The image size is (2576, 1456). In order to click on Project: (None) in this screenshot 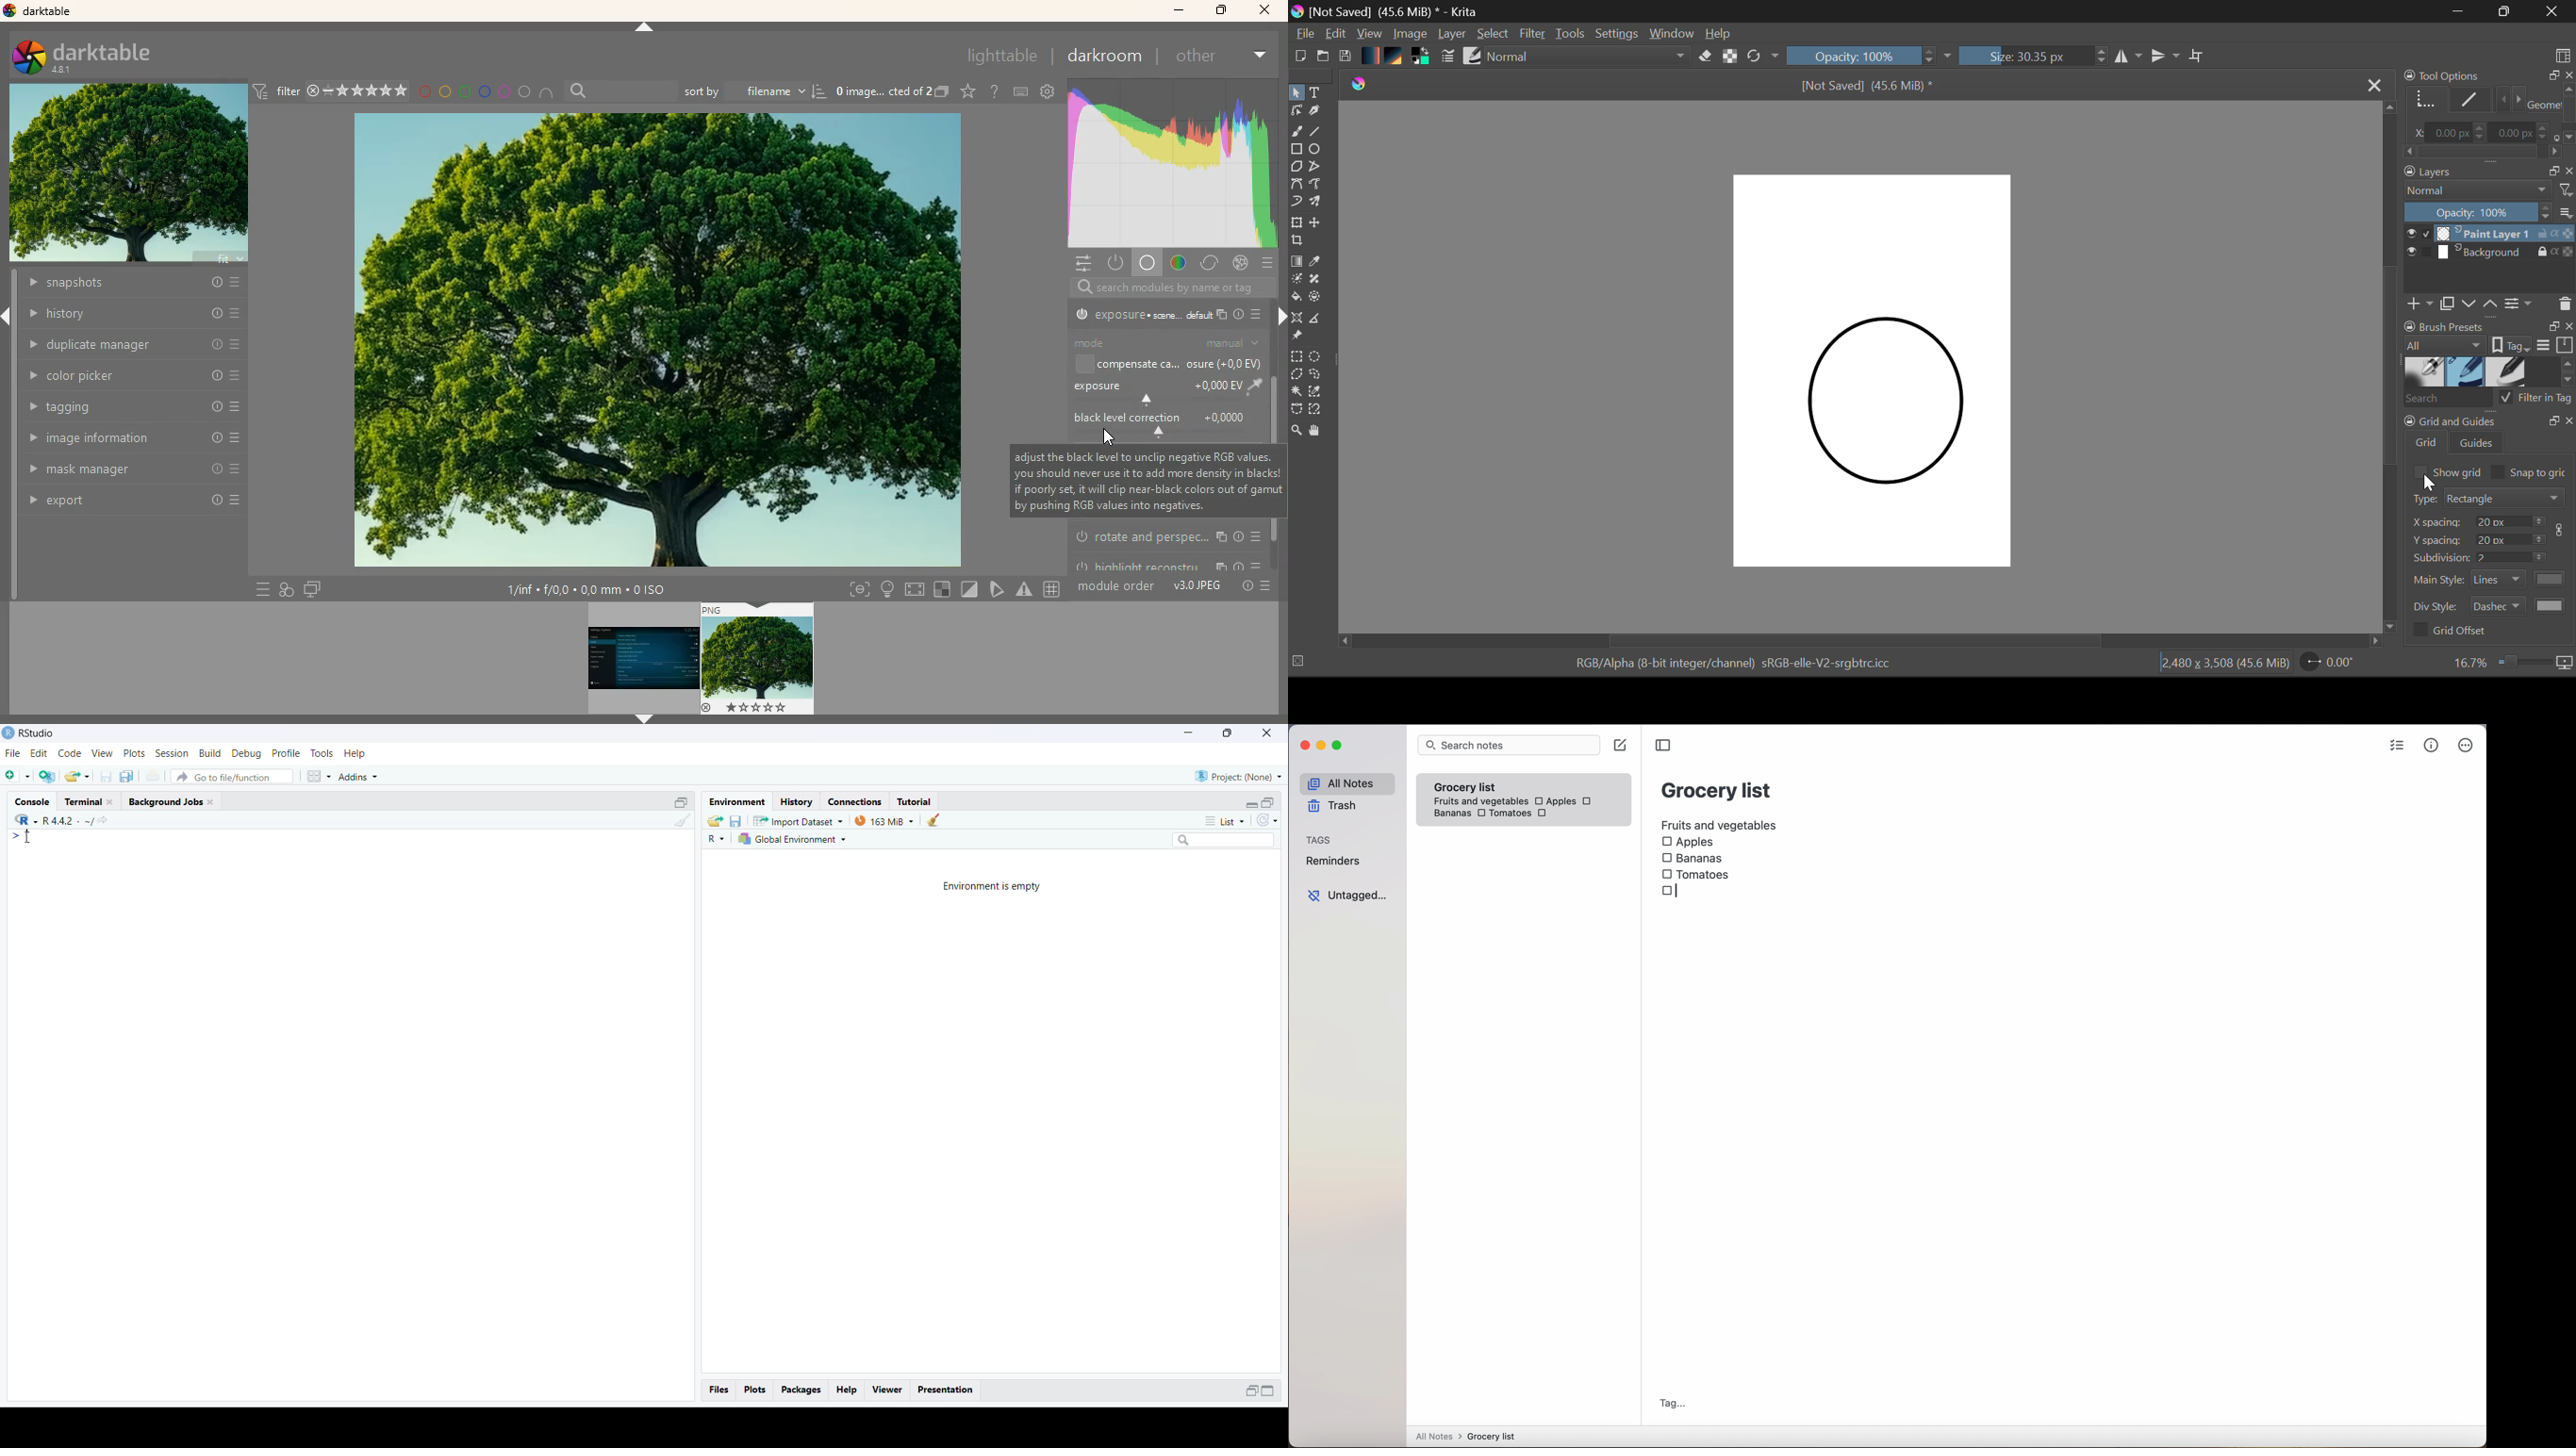, I will do `click(1240, 776)`.